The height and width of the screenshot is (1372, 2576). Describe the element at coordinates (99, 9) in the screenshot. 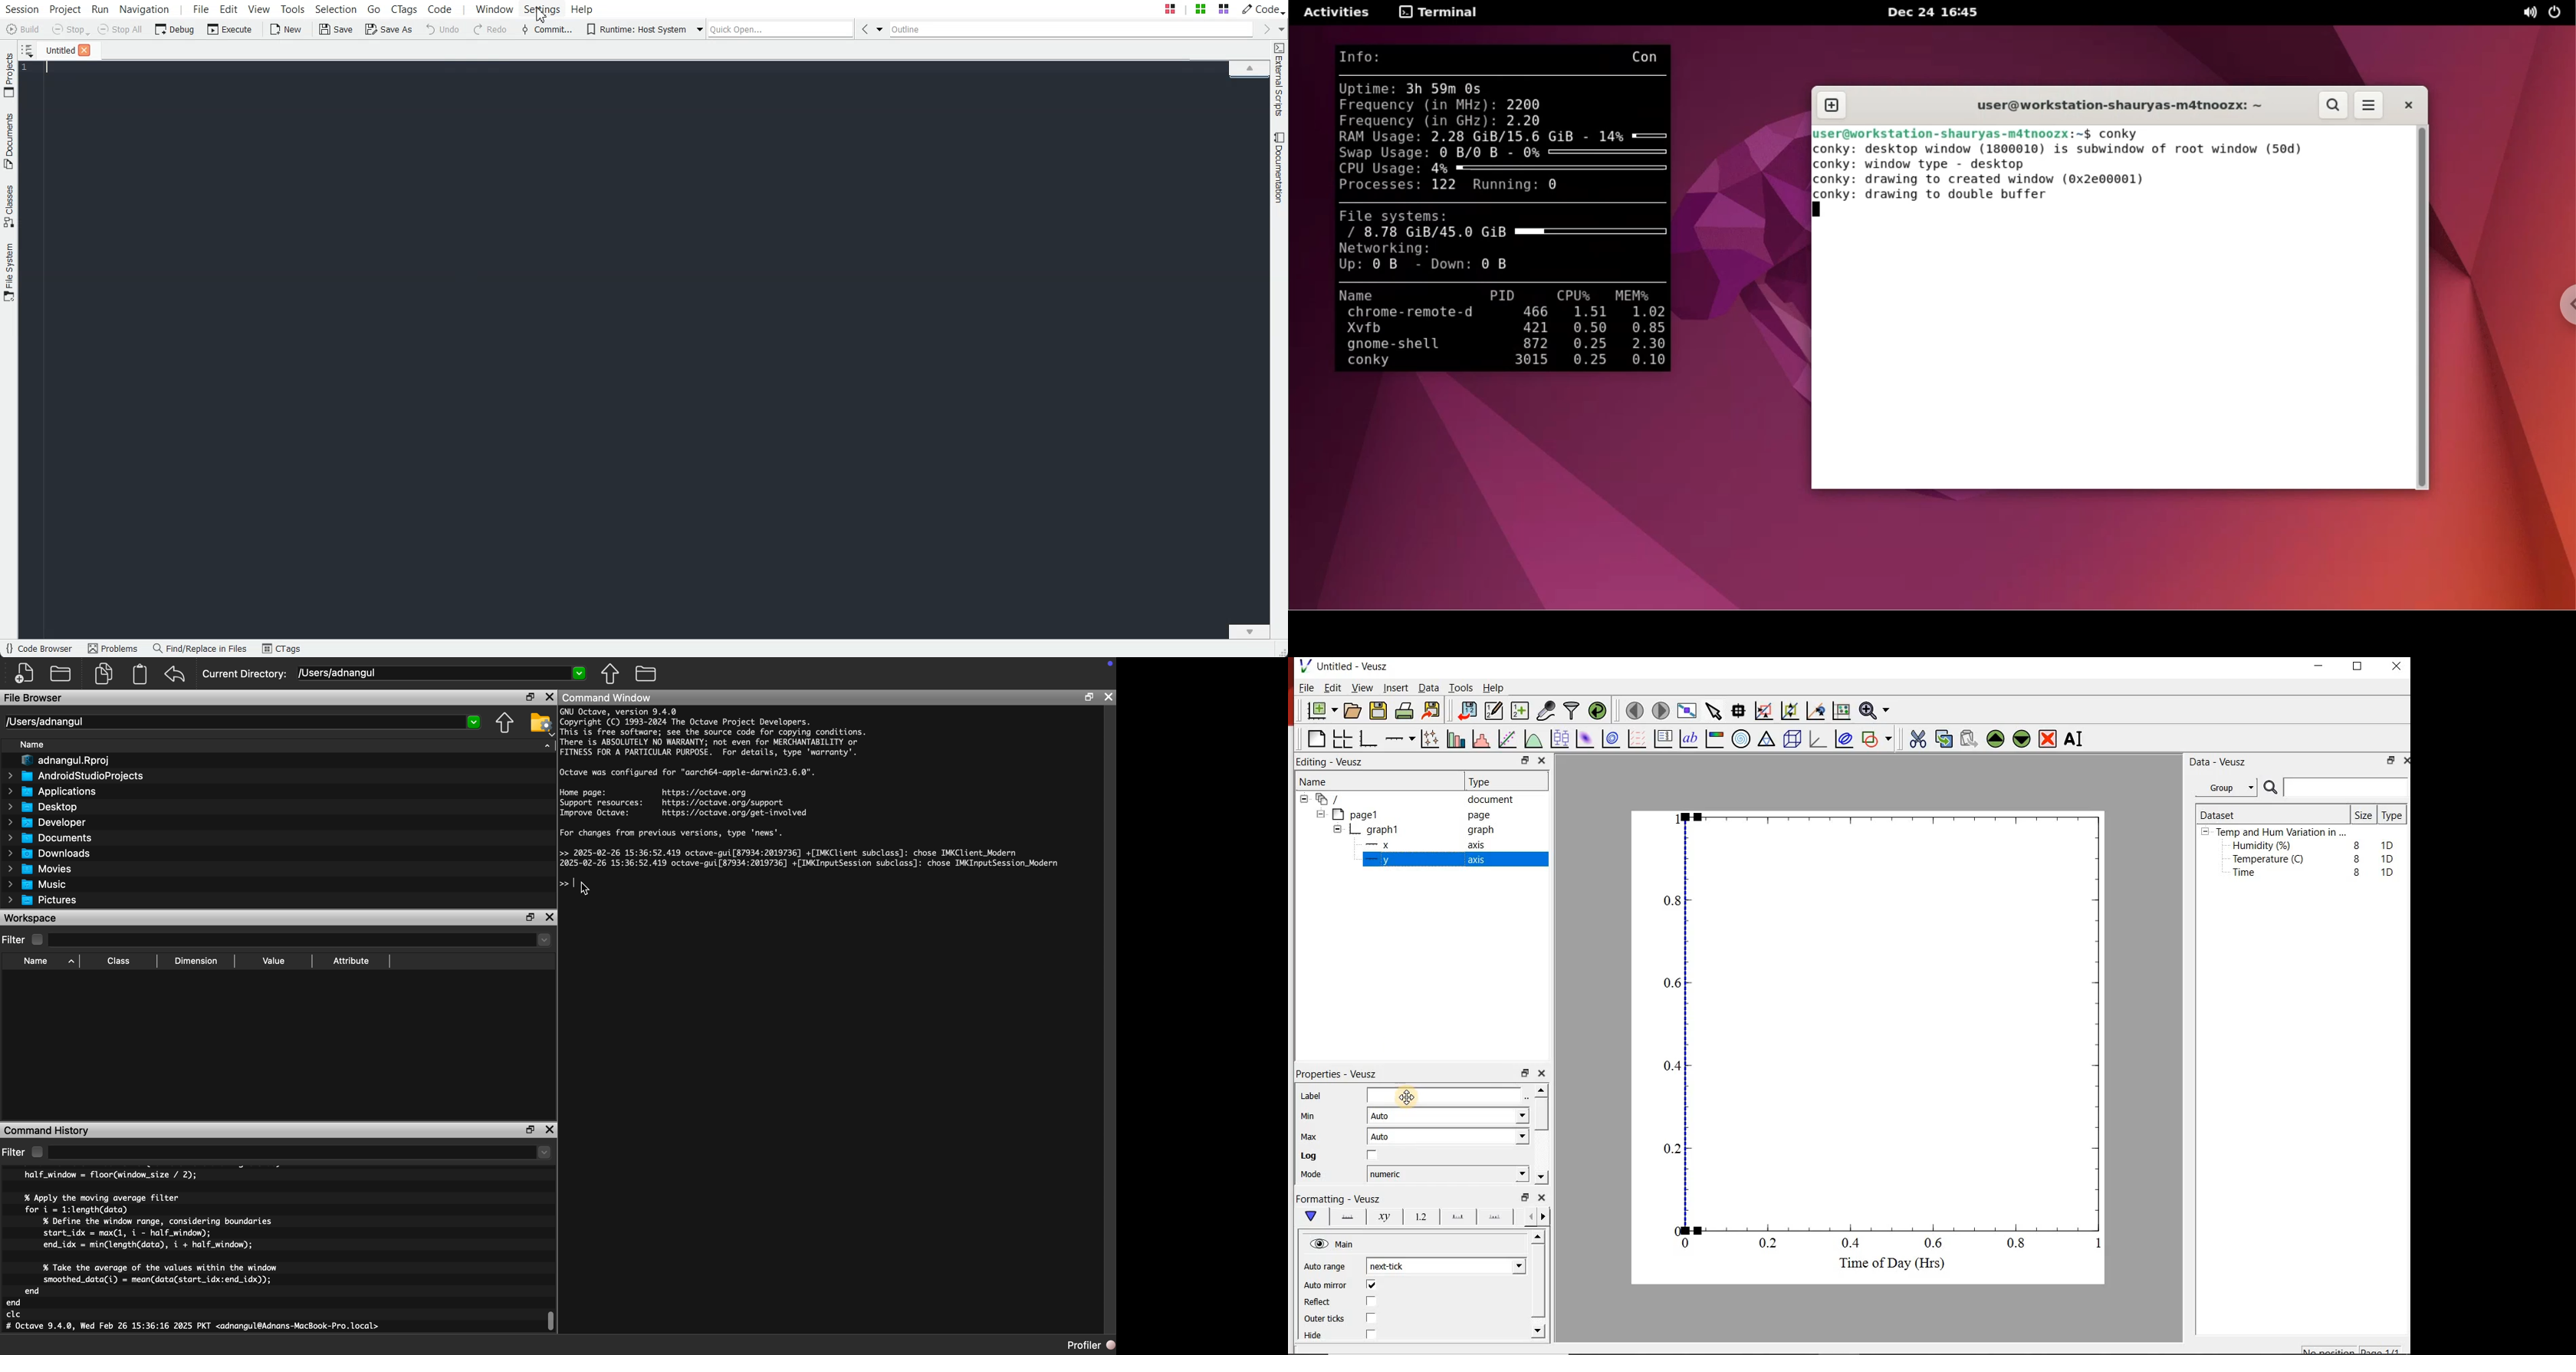

I see `Run` at that location.